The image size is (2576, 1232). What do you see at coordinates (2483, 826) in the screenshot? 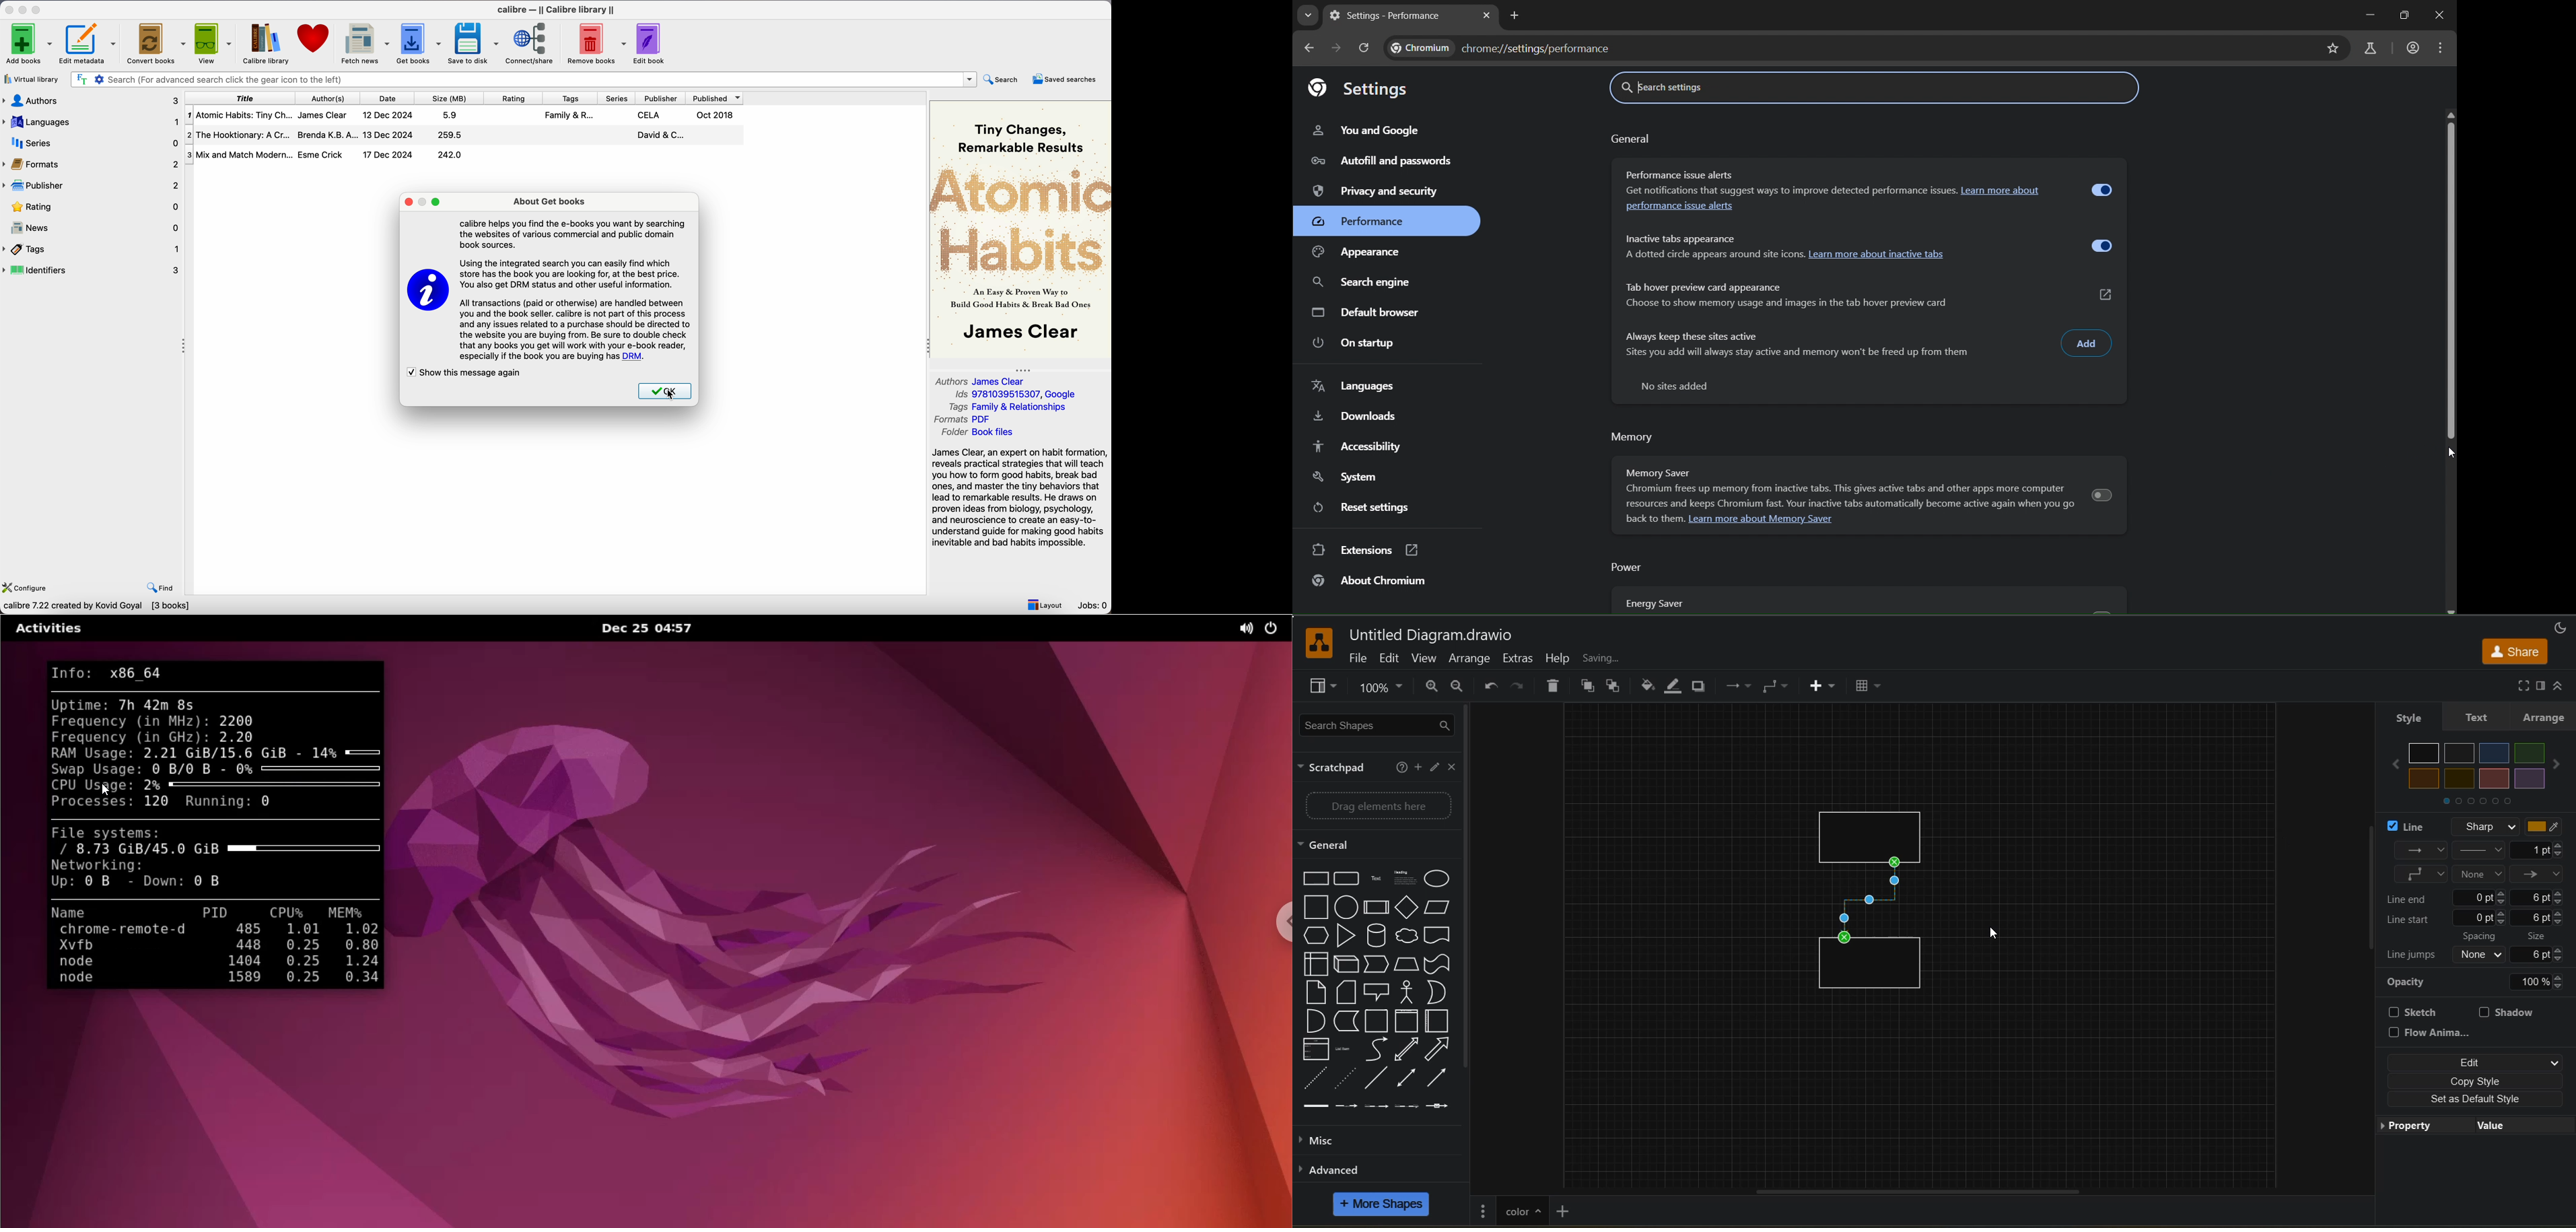
I see `Sharp` at bounding box center [2483, 826].